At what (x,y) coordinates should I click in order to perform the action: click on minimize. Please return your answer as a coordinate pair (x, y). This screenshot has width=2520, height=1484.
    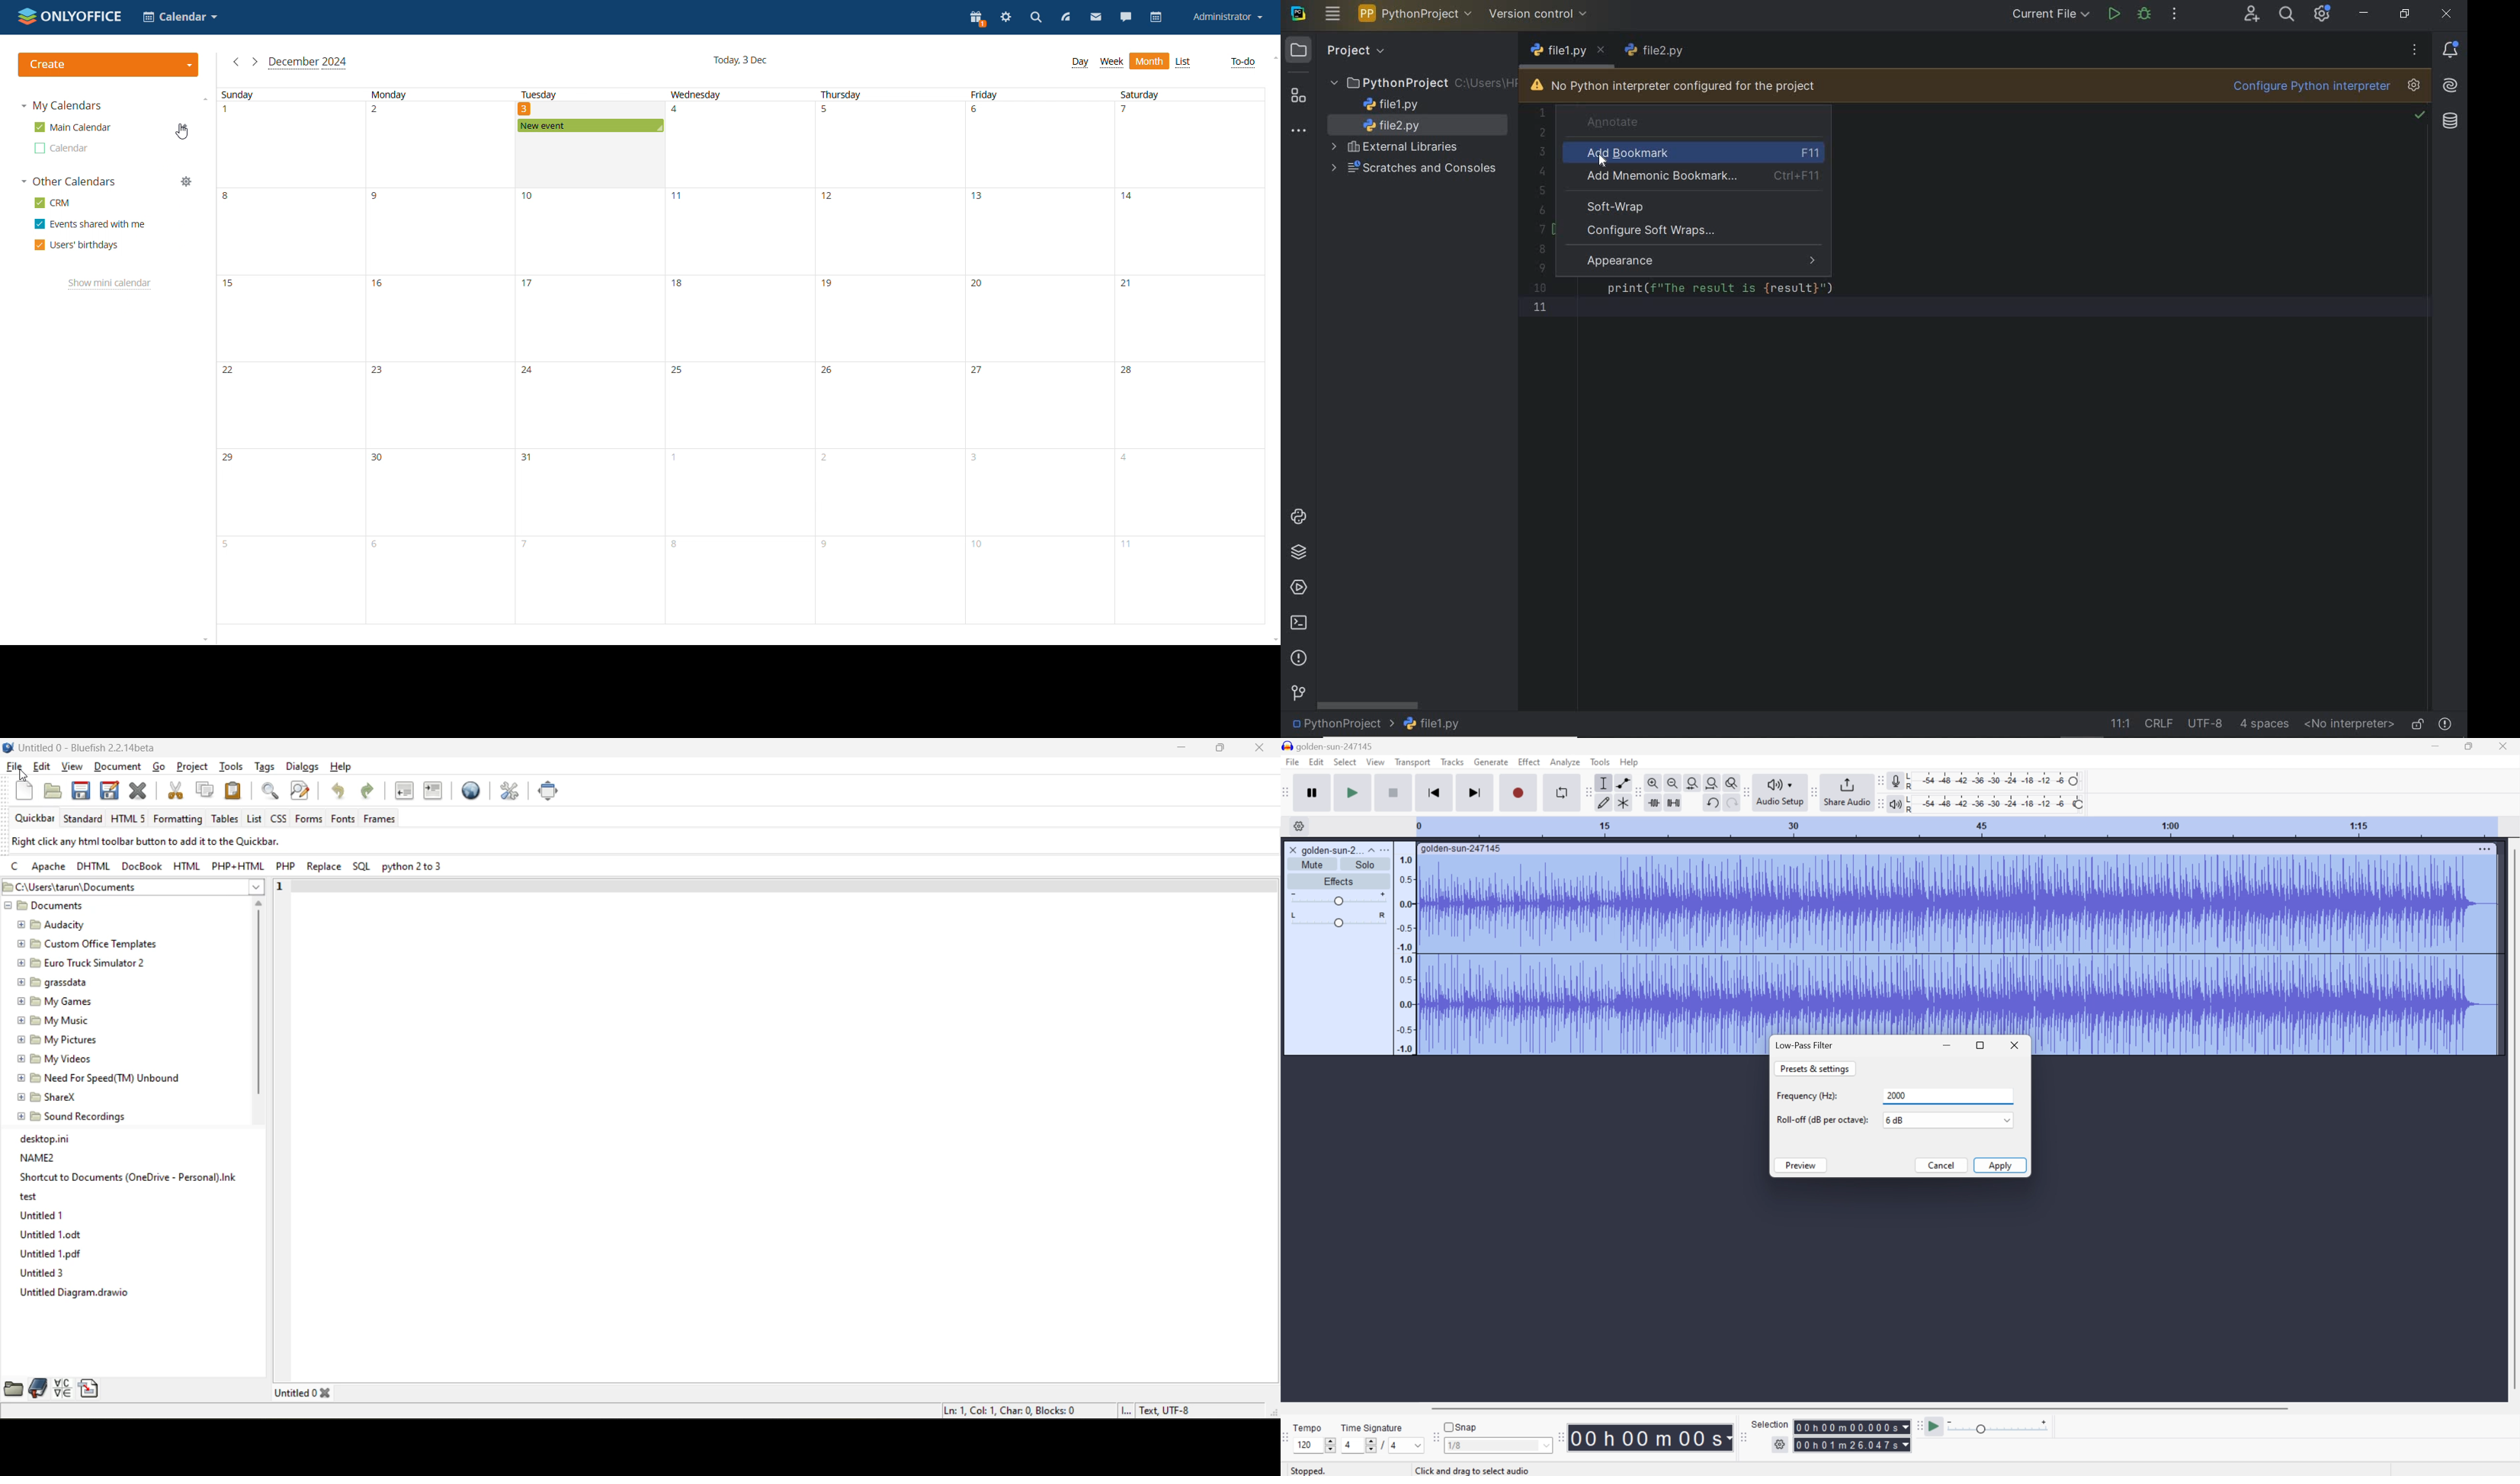
    Looking at the image, I should click on (1185, 746).